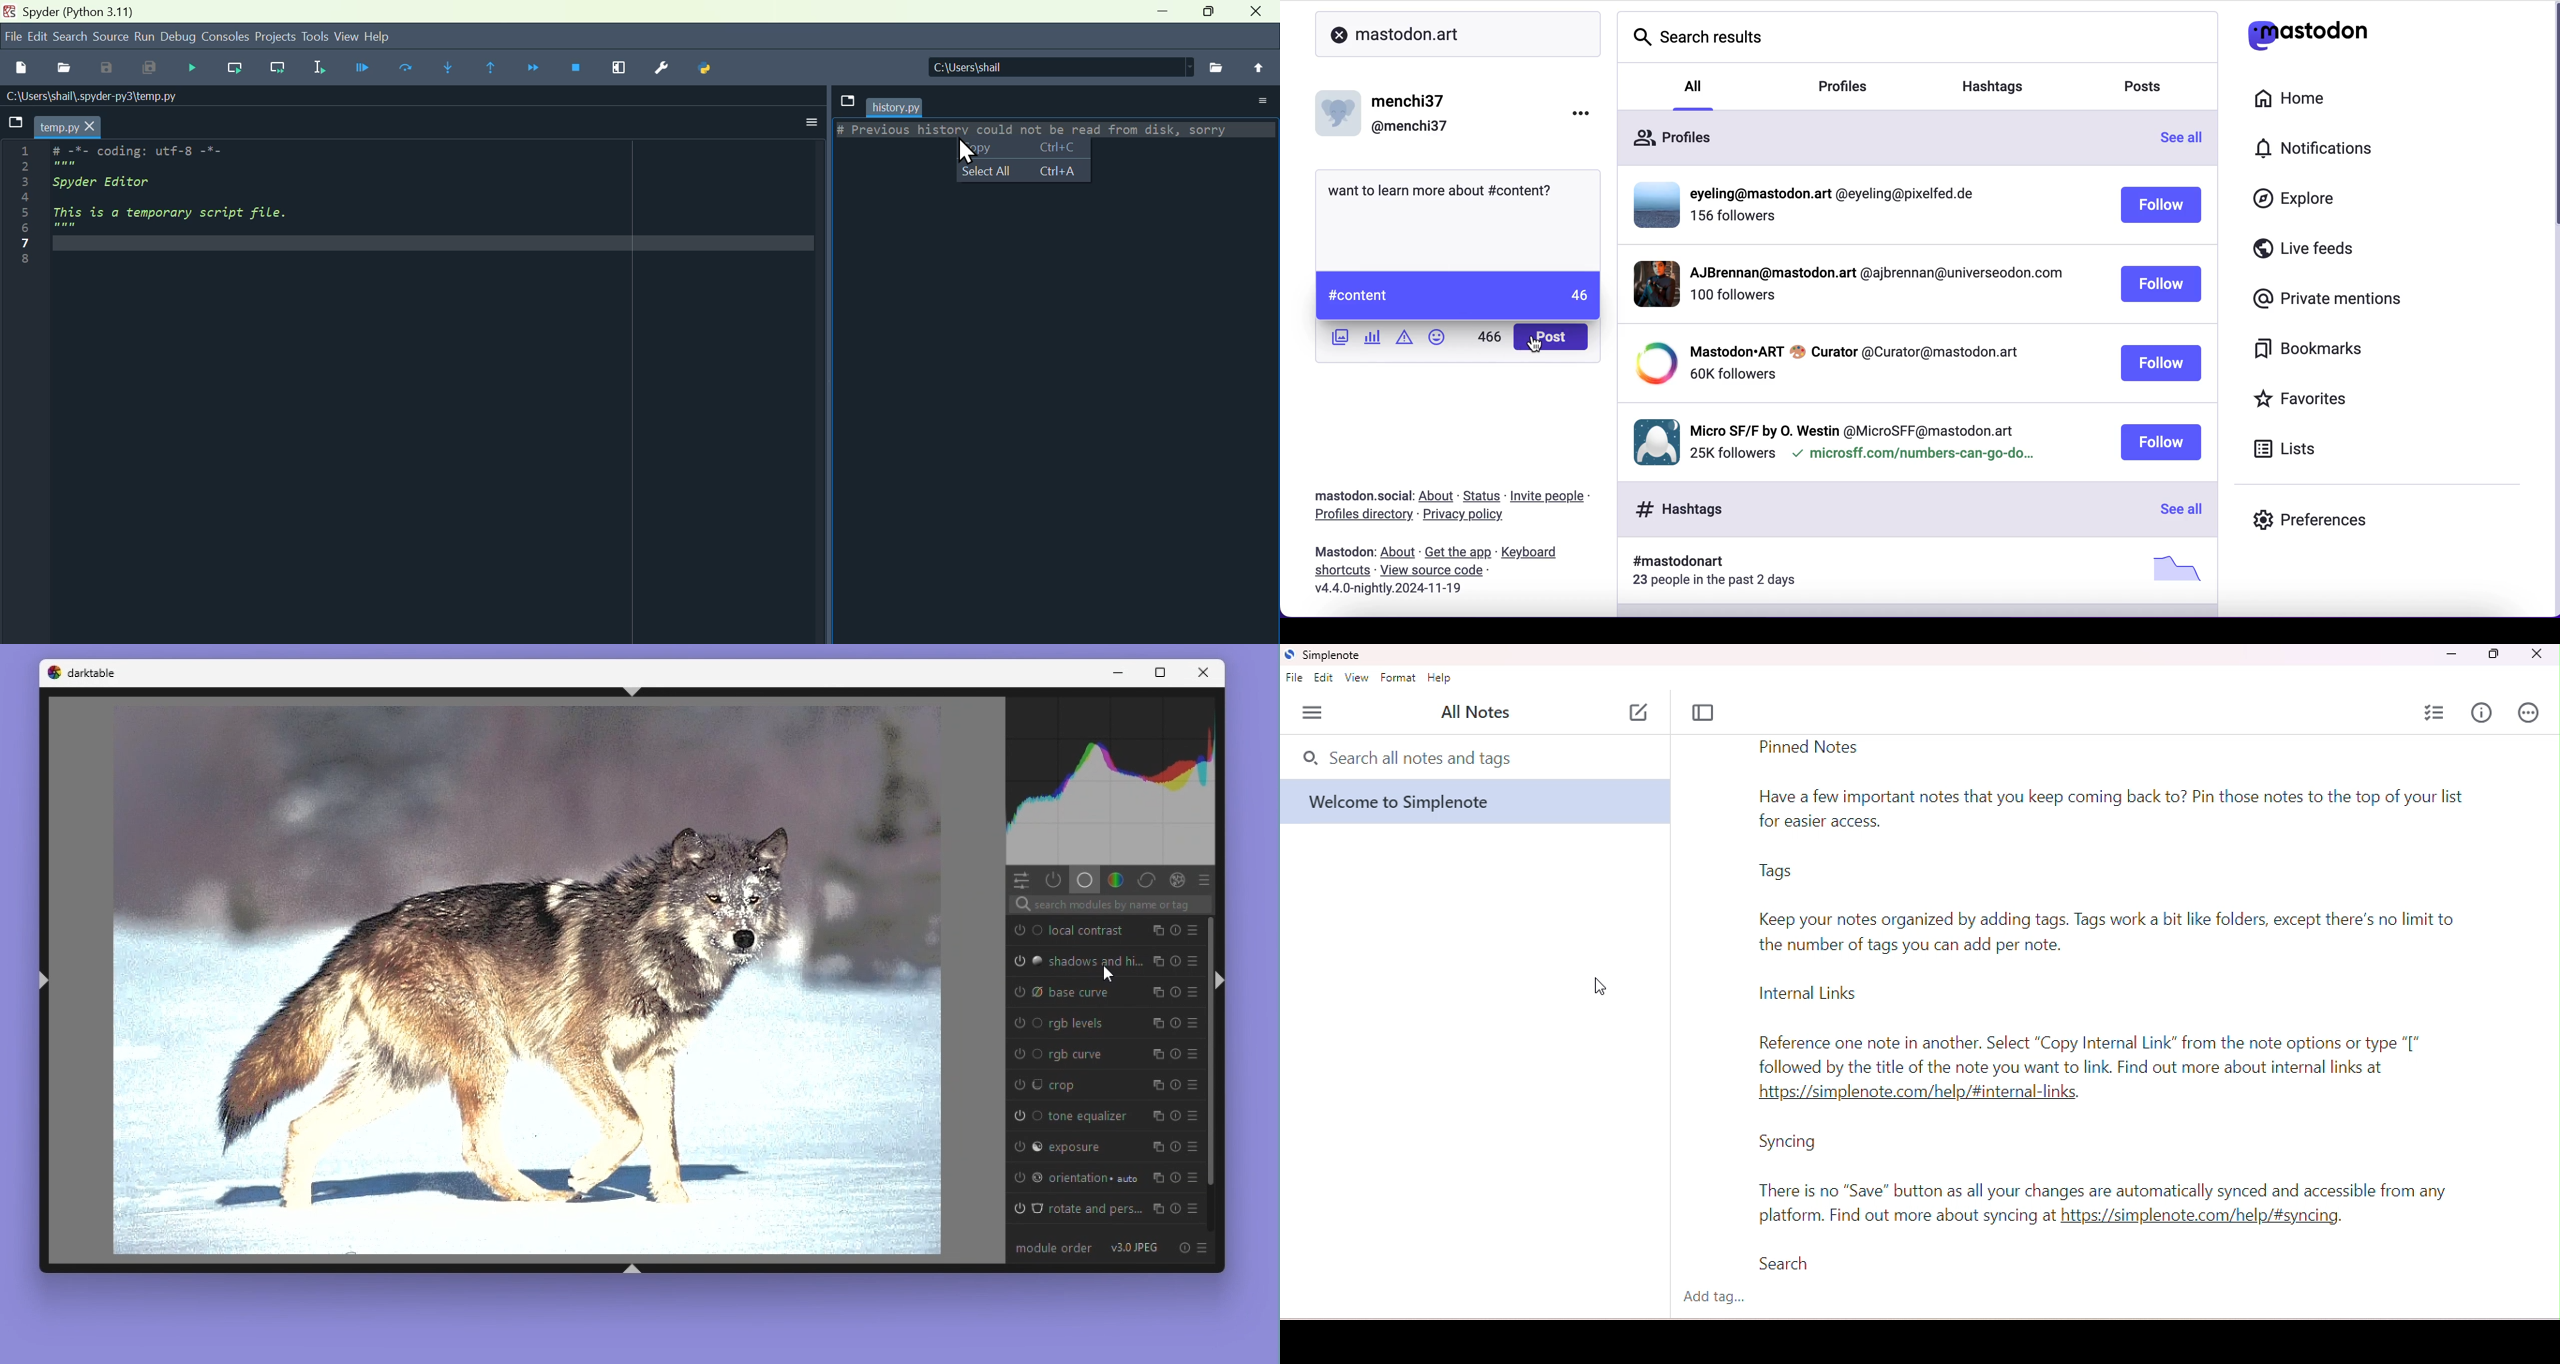 The height and width of the screenshot is (1372, 2576). What do you see at coordinates (1114, 879) in the screenshot?
I see `Colours` at bounding box center [1114, 879].